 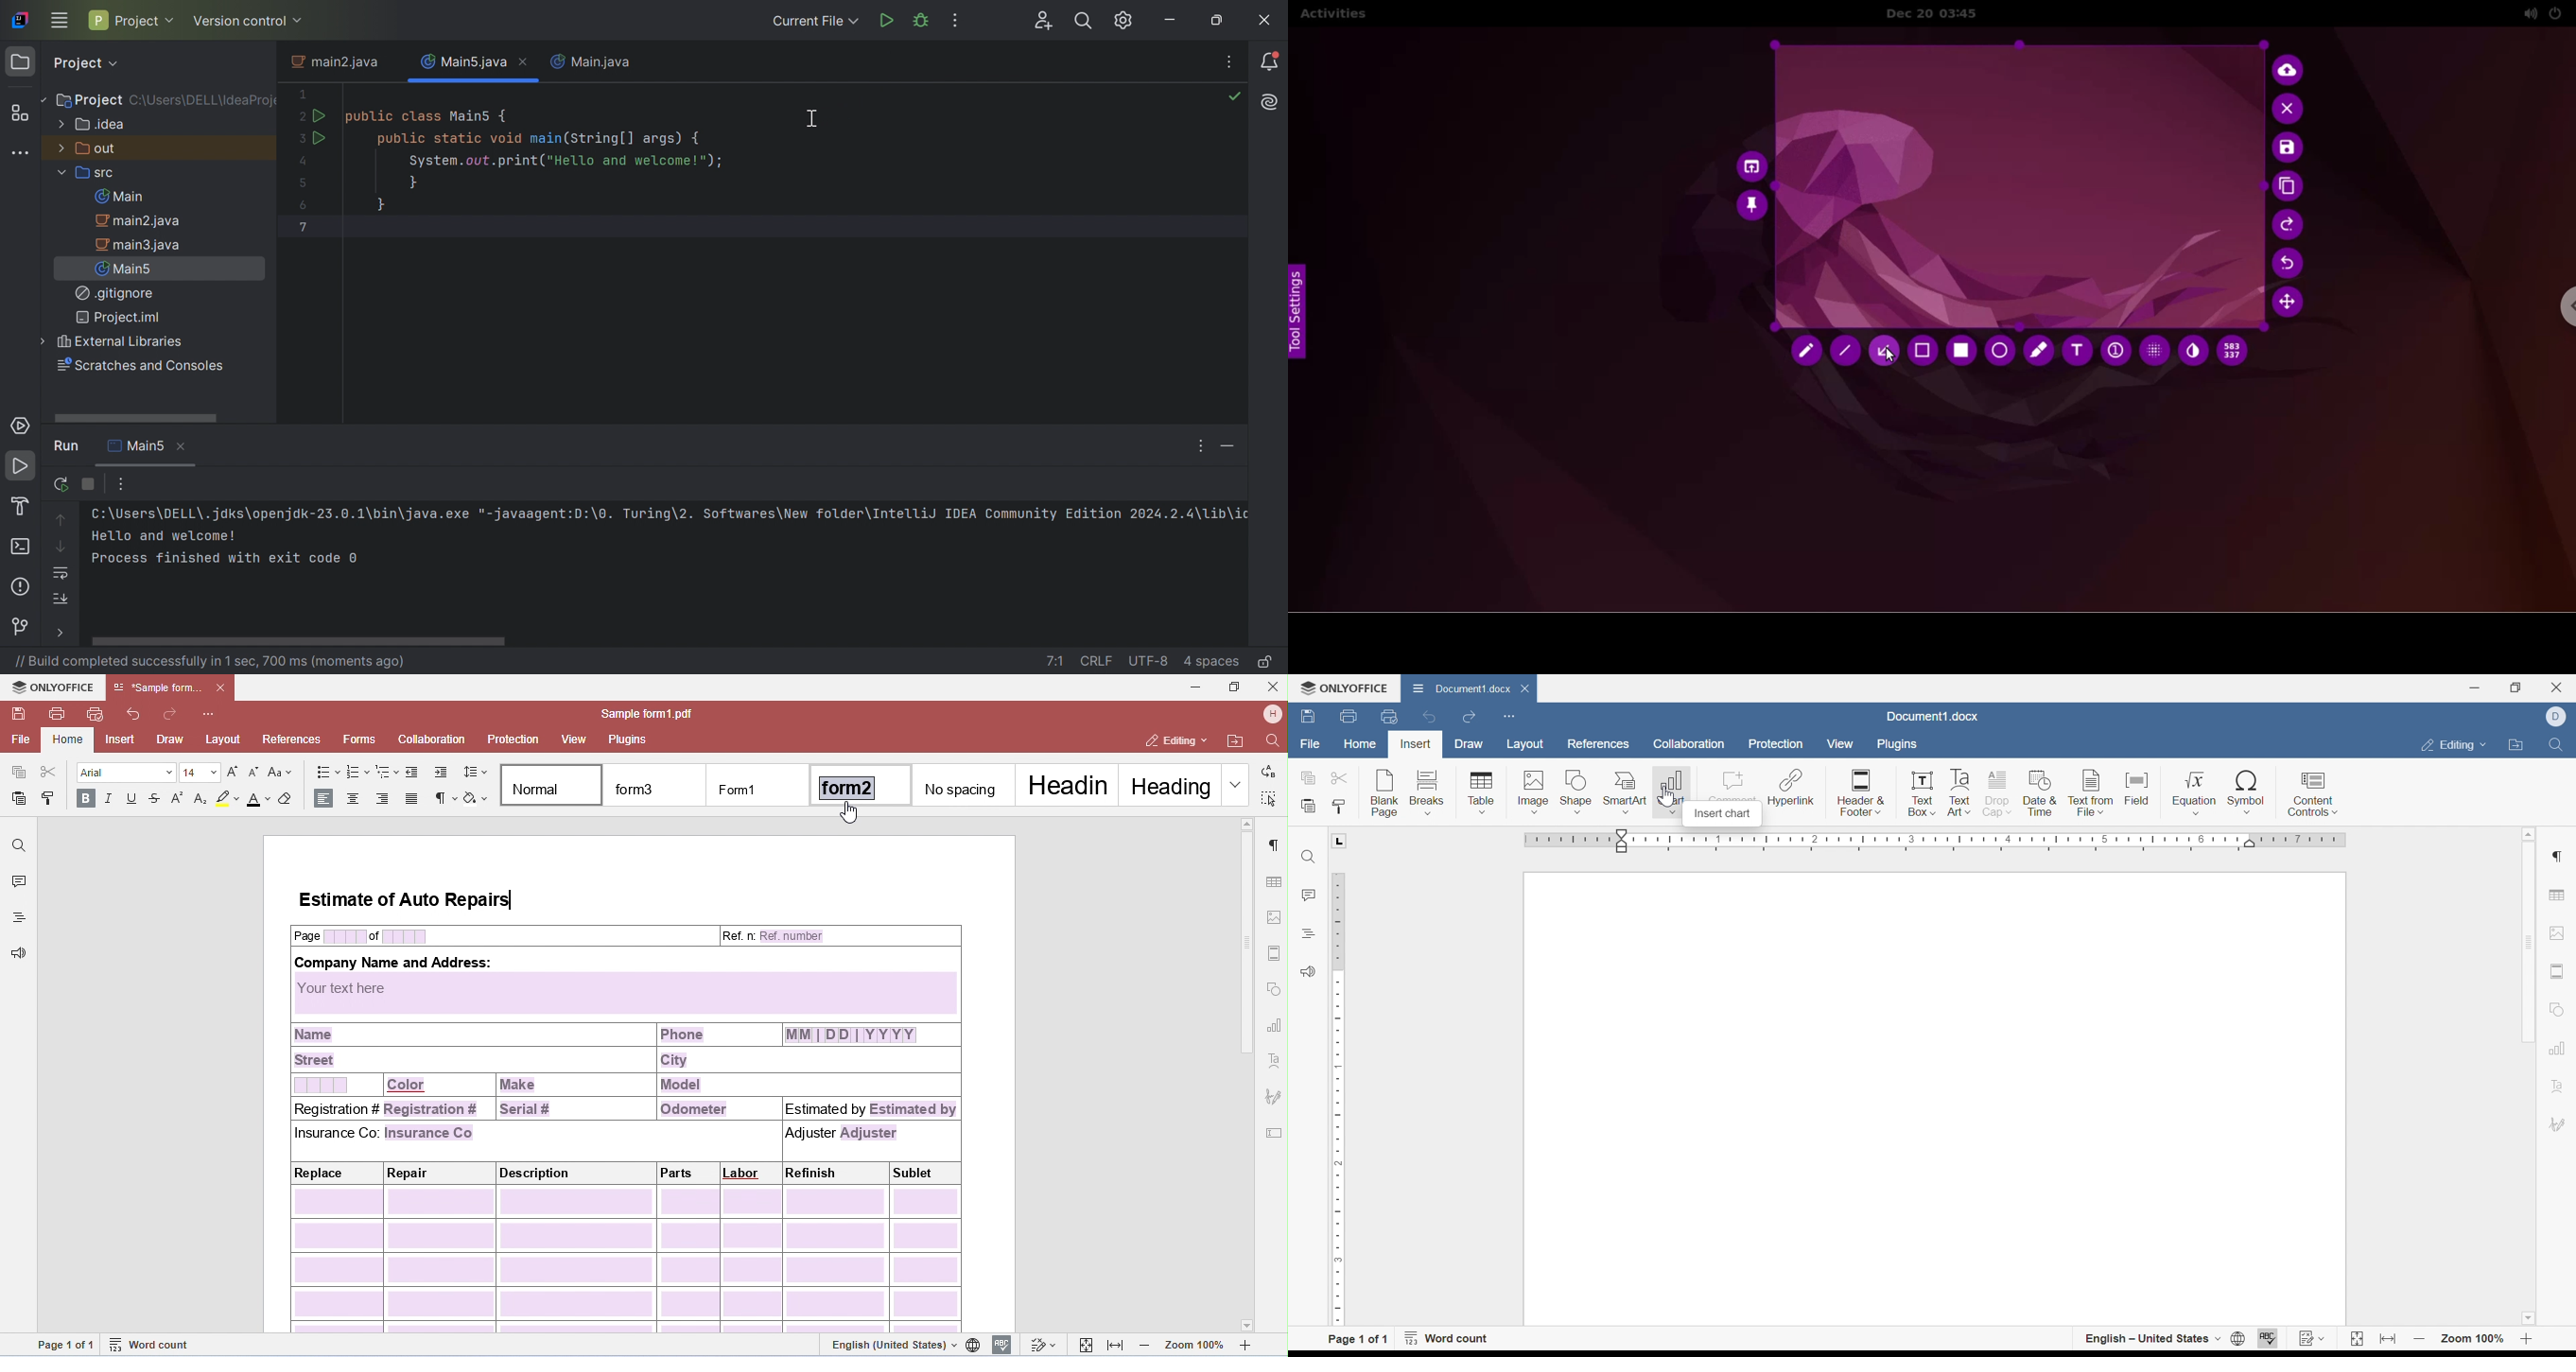 What do you see at coordinates (2218, 1338) in the screenshot?
I see `Drop Down` at bounding box center [2218, 1338].